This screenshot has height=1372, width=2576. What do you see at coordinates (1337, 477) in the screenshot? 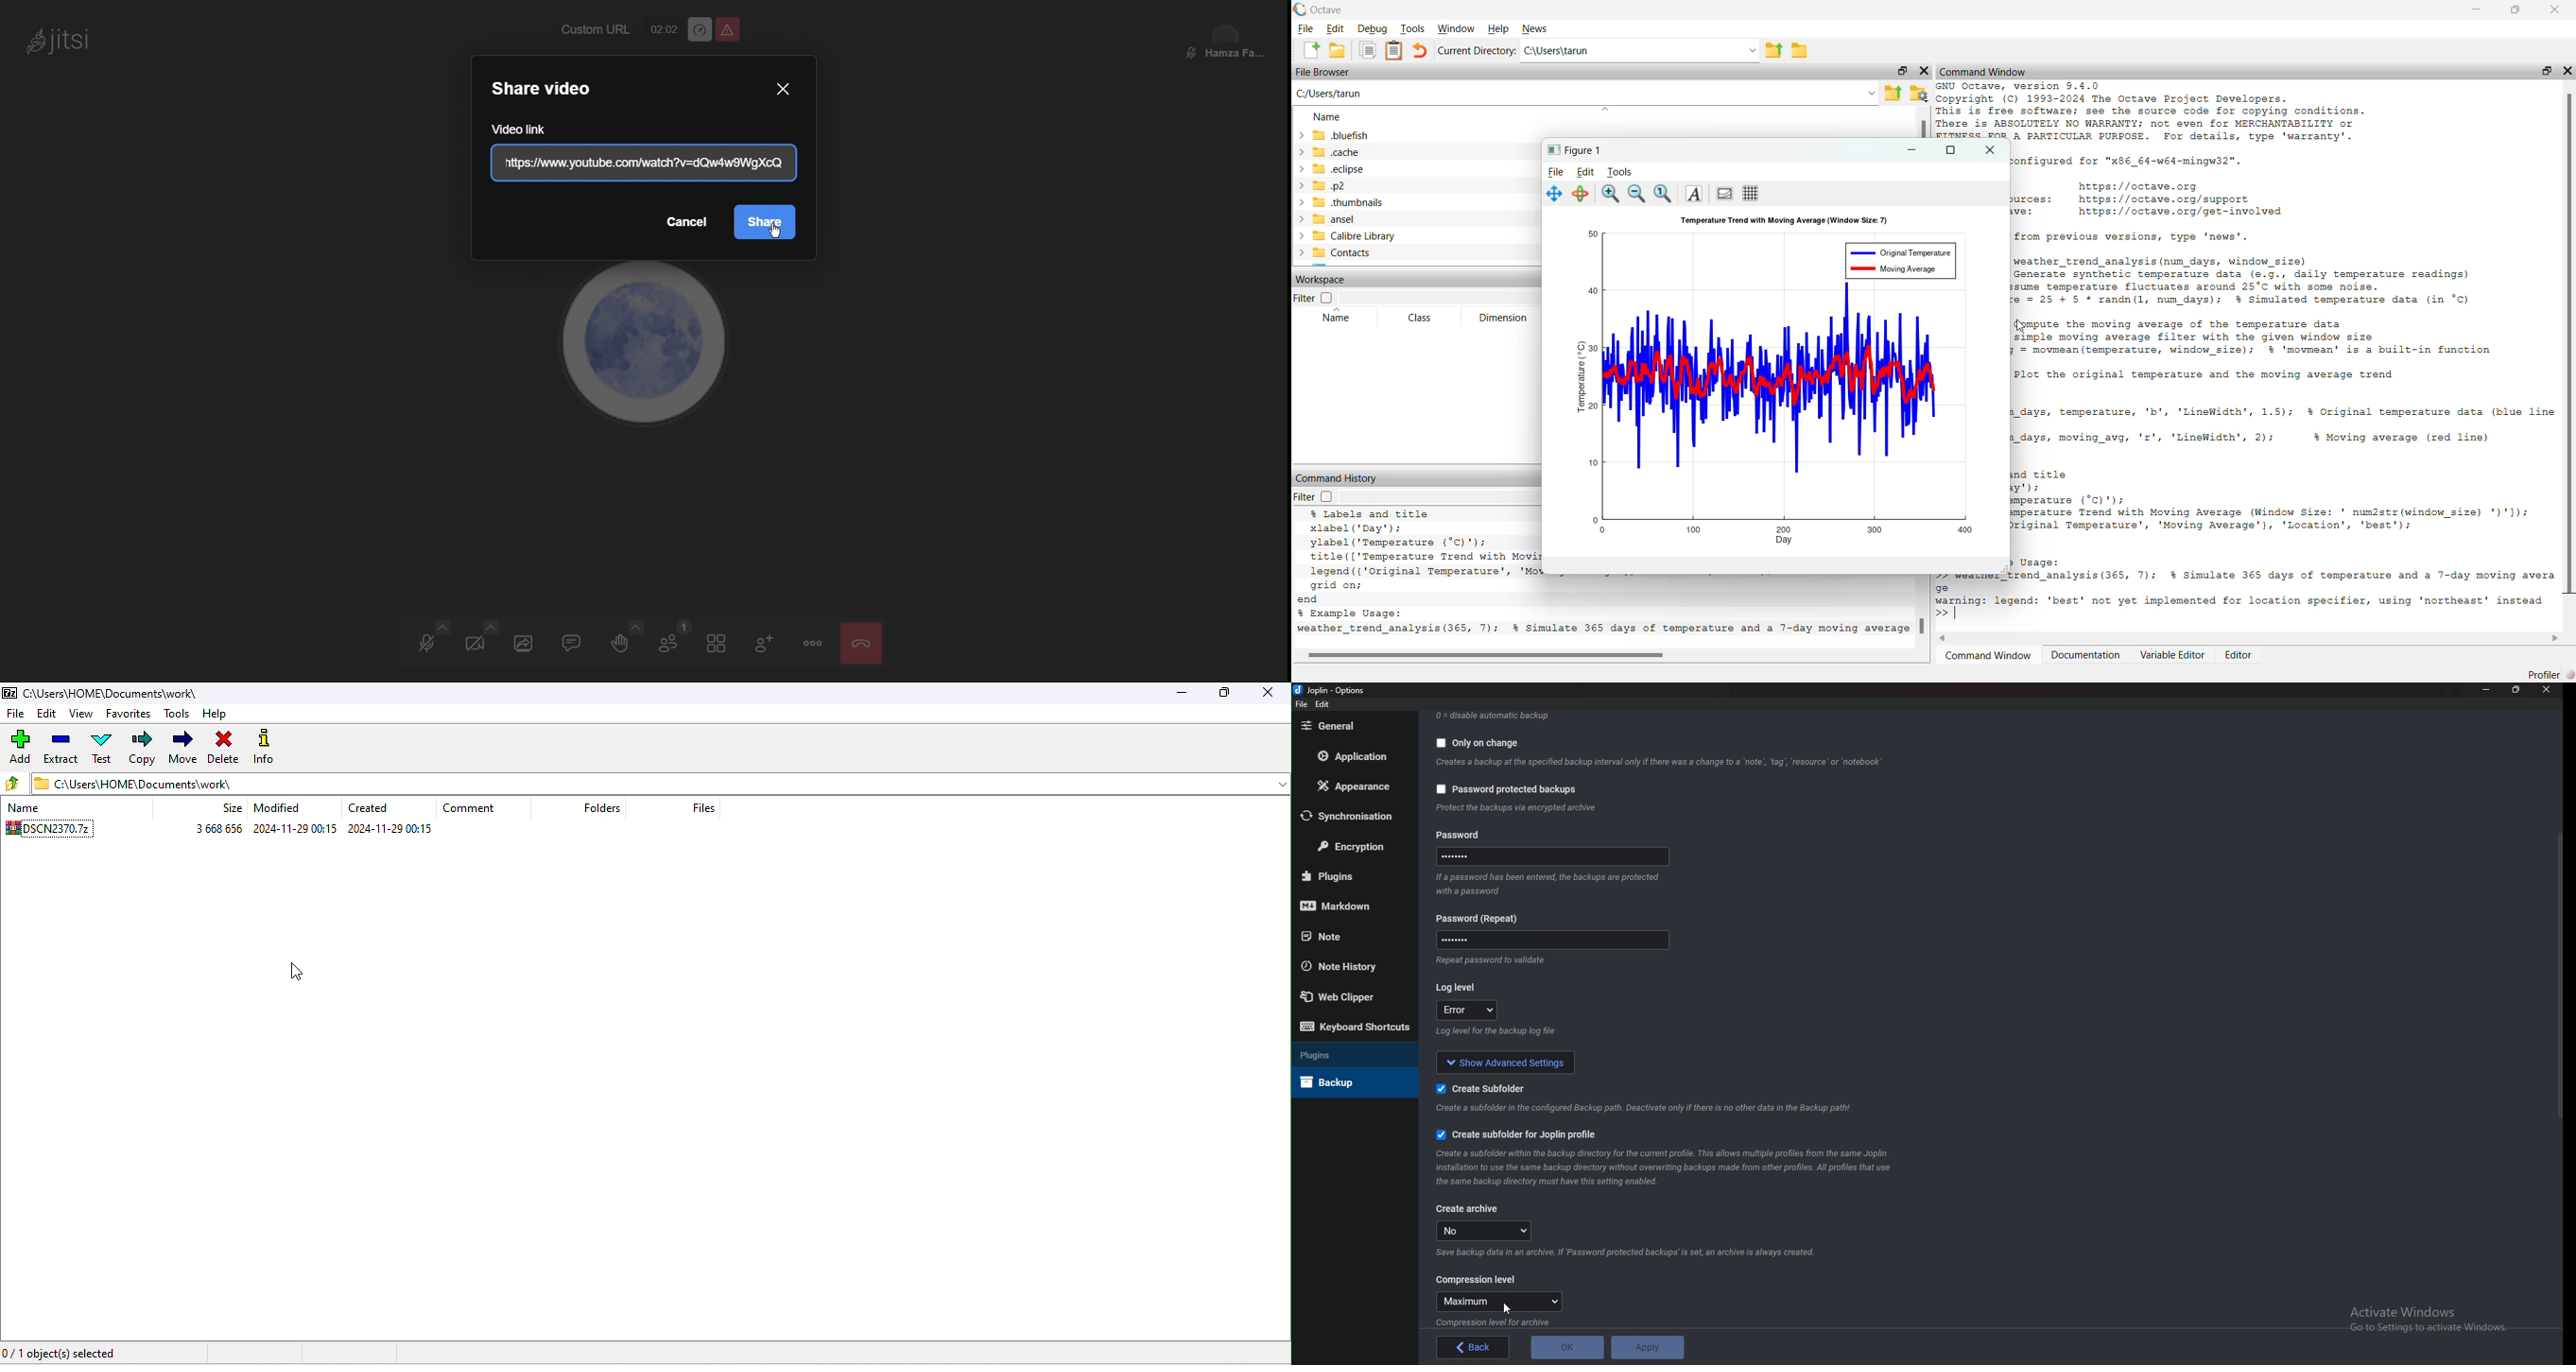
I see `Command History` at bounding box center [1337, 477].